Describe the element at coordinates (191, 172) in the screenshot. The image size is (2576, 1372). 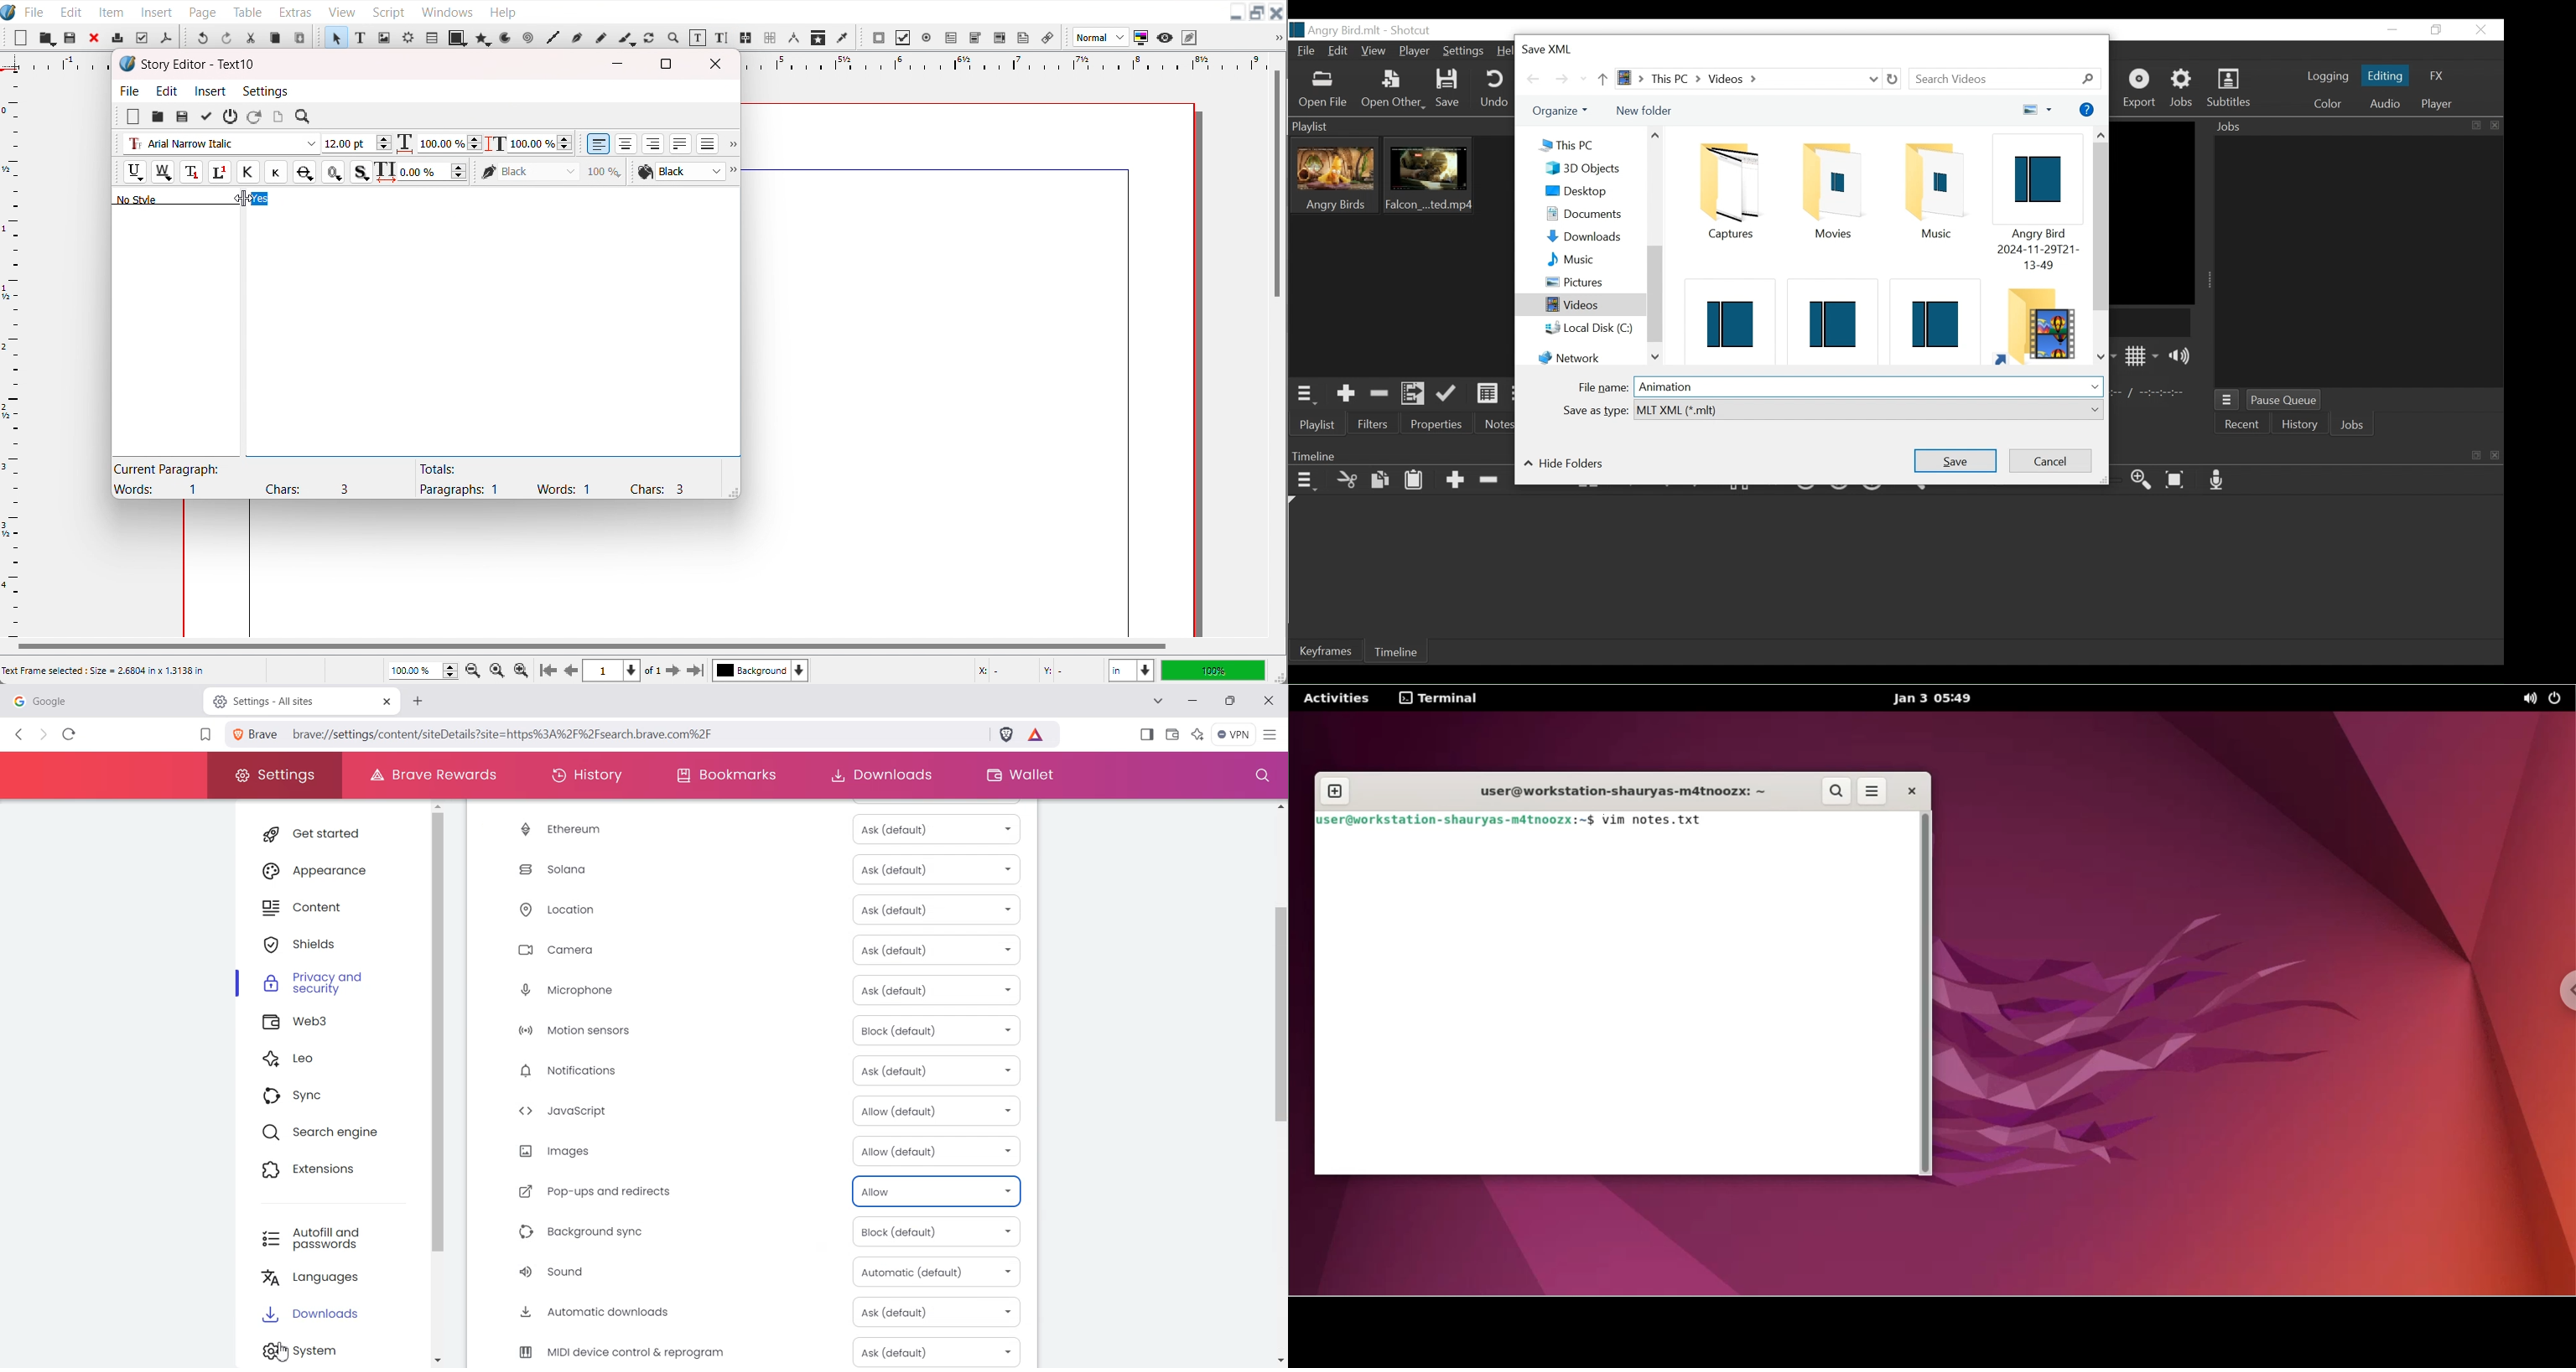
I see `Subscript` at that location.